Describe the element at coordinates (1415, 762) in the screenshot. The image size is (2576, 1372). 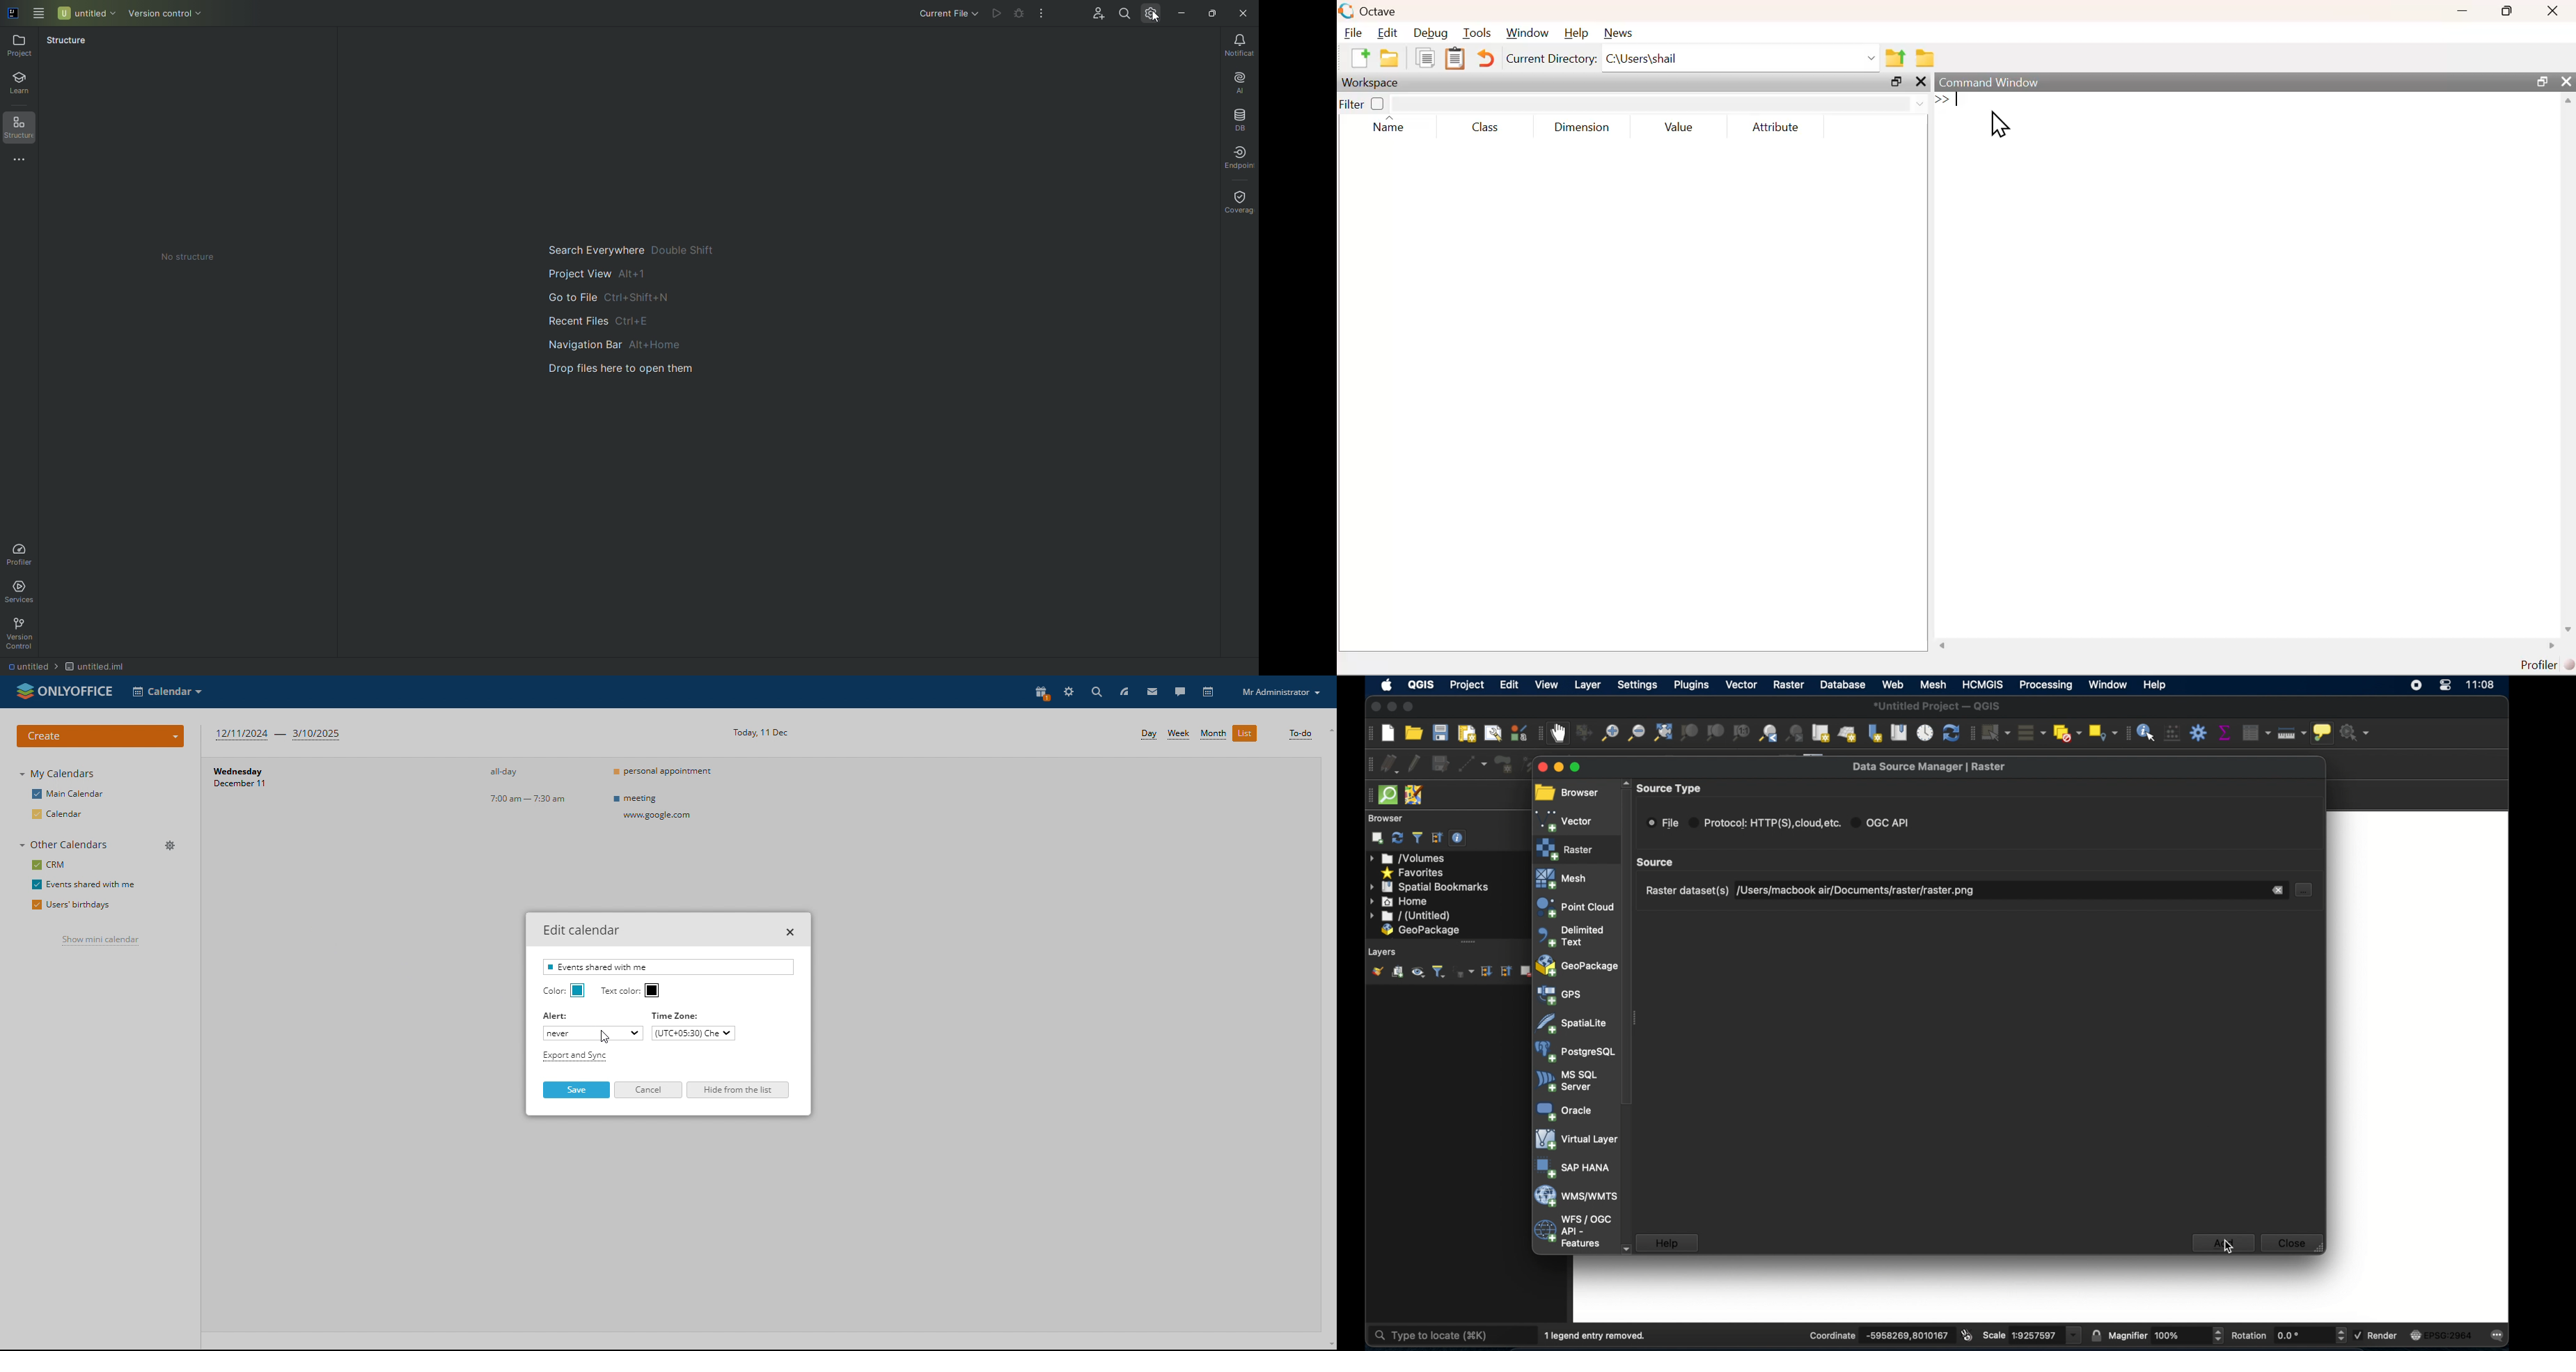
I see `toggle editing` at that location.